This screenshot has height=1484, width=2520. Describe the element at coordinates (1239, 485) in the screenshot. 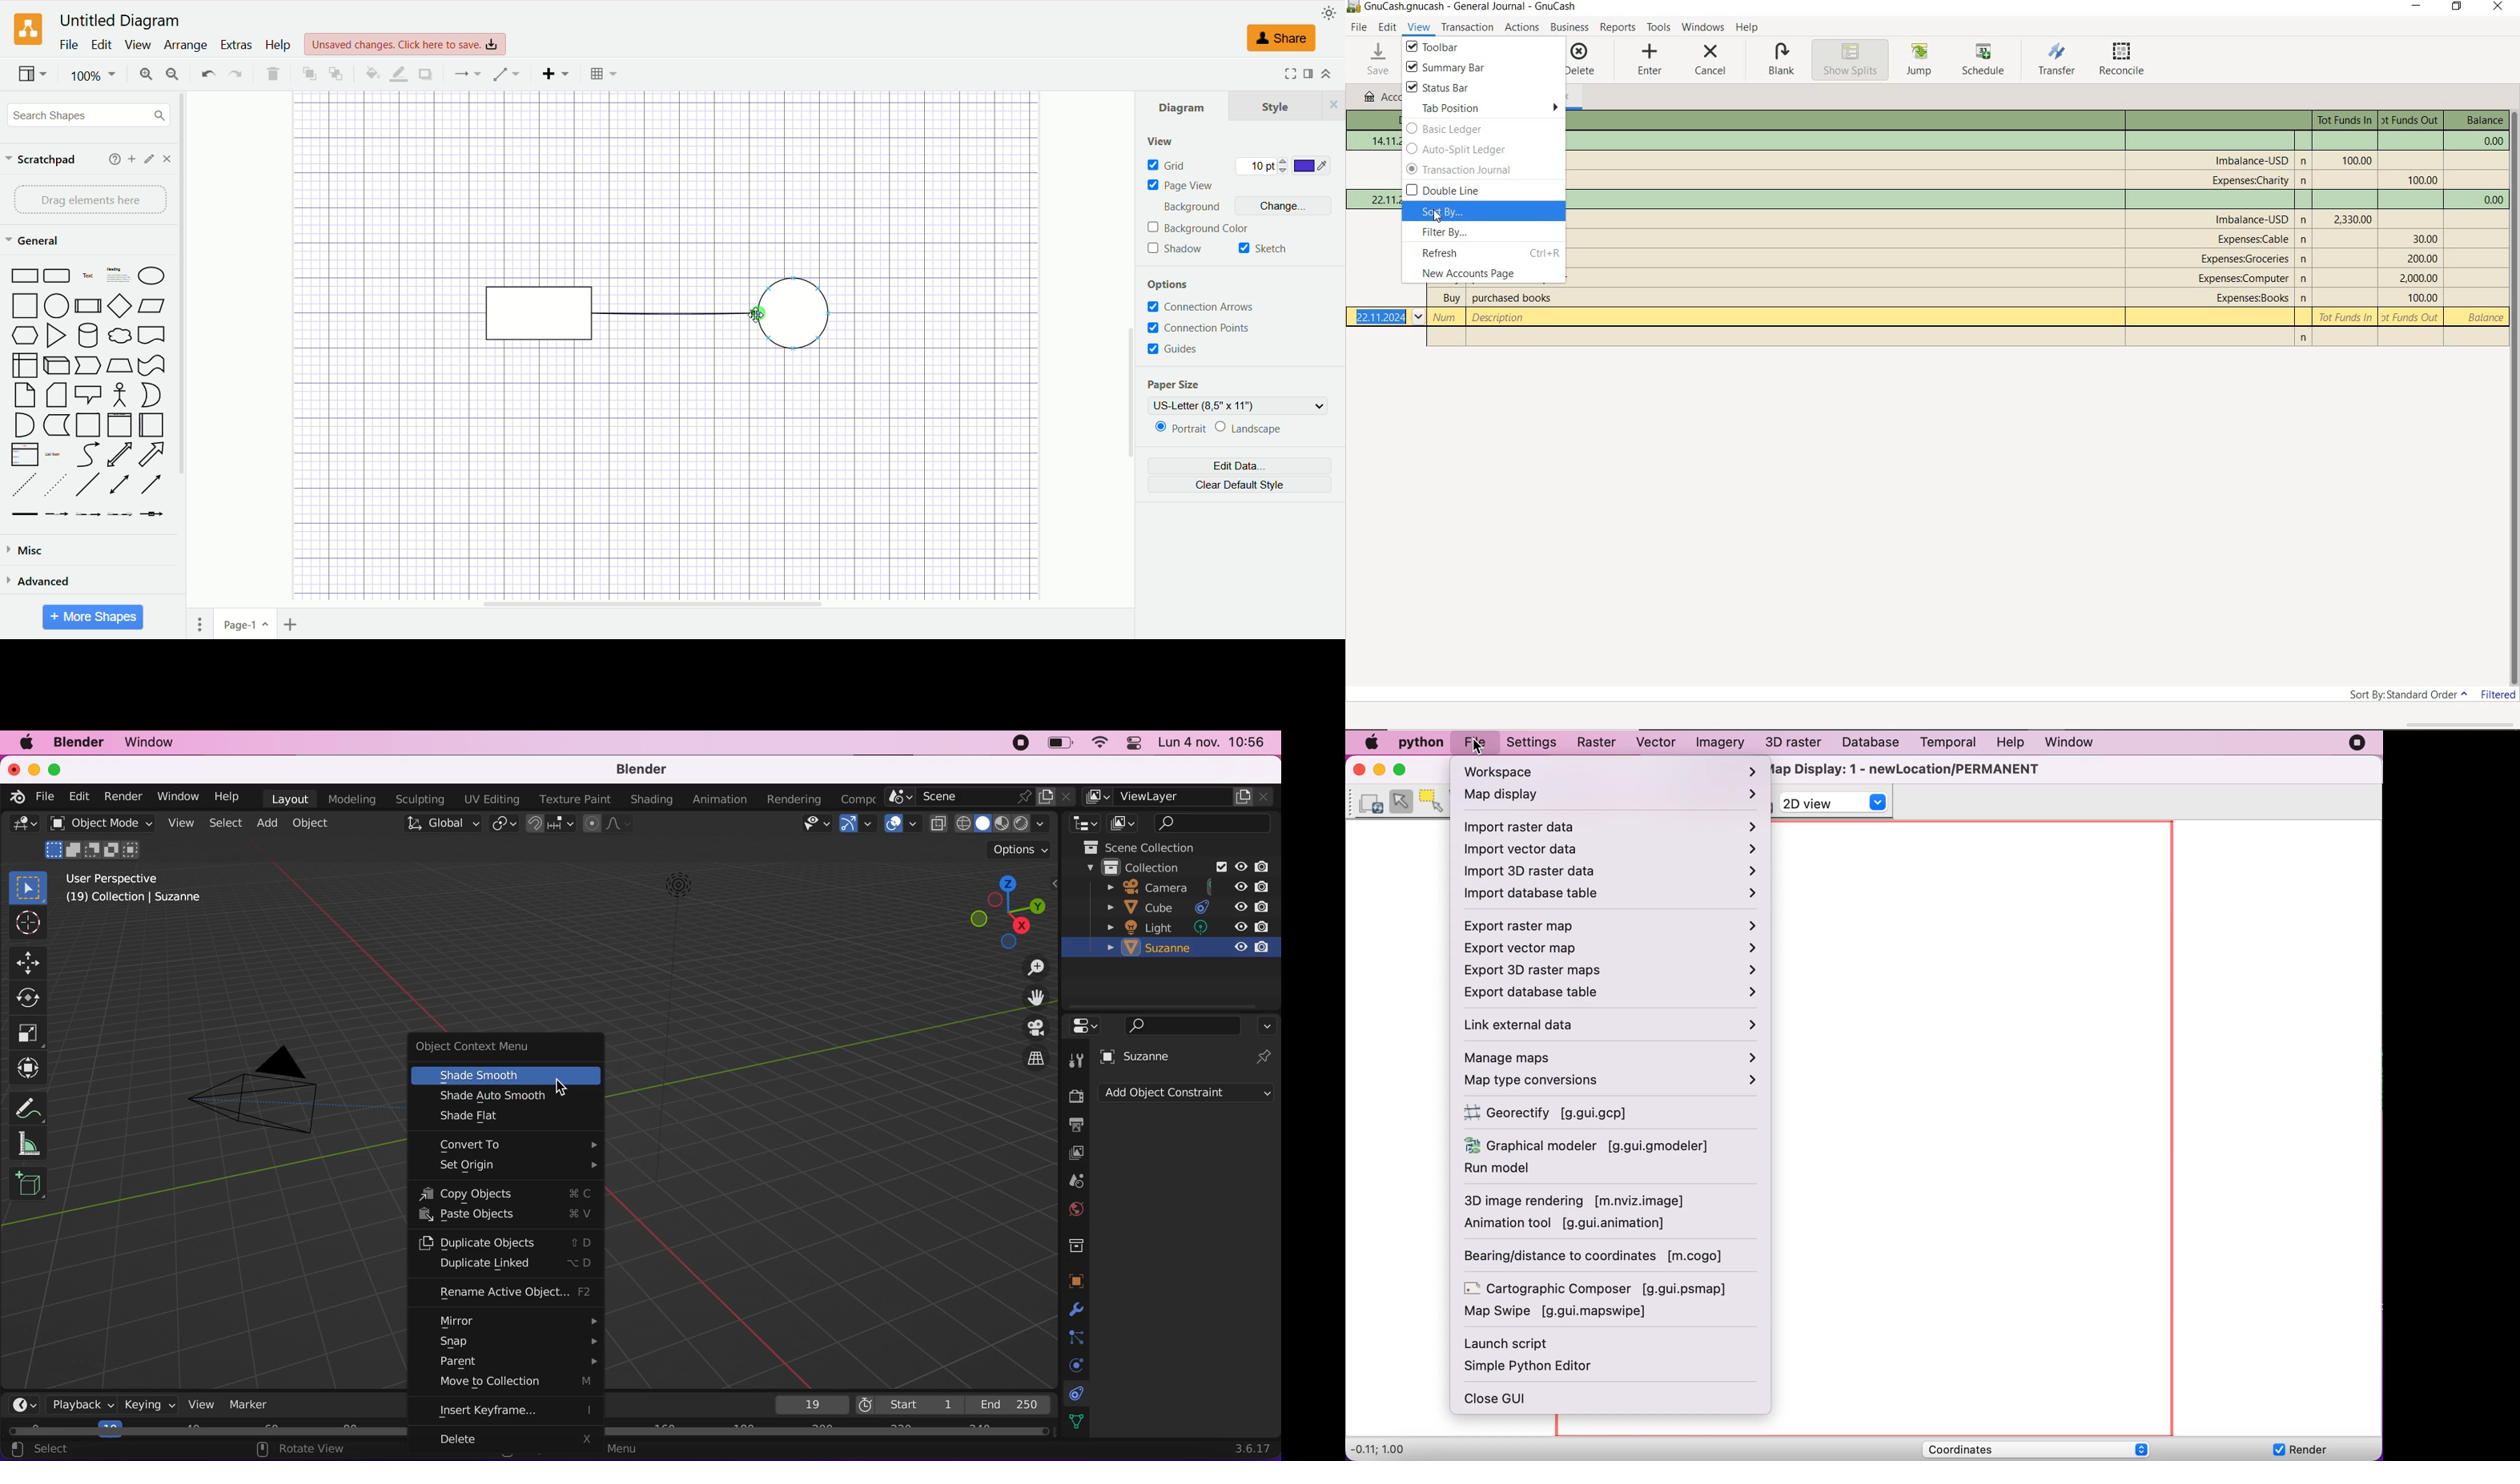

I see `clear default style` at that location.